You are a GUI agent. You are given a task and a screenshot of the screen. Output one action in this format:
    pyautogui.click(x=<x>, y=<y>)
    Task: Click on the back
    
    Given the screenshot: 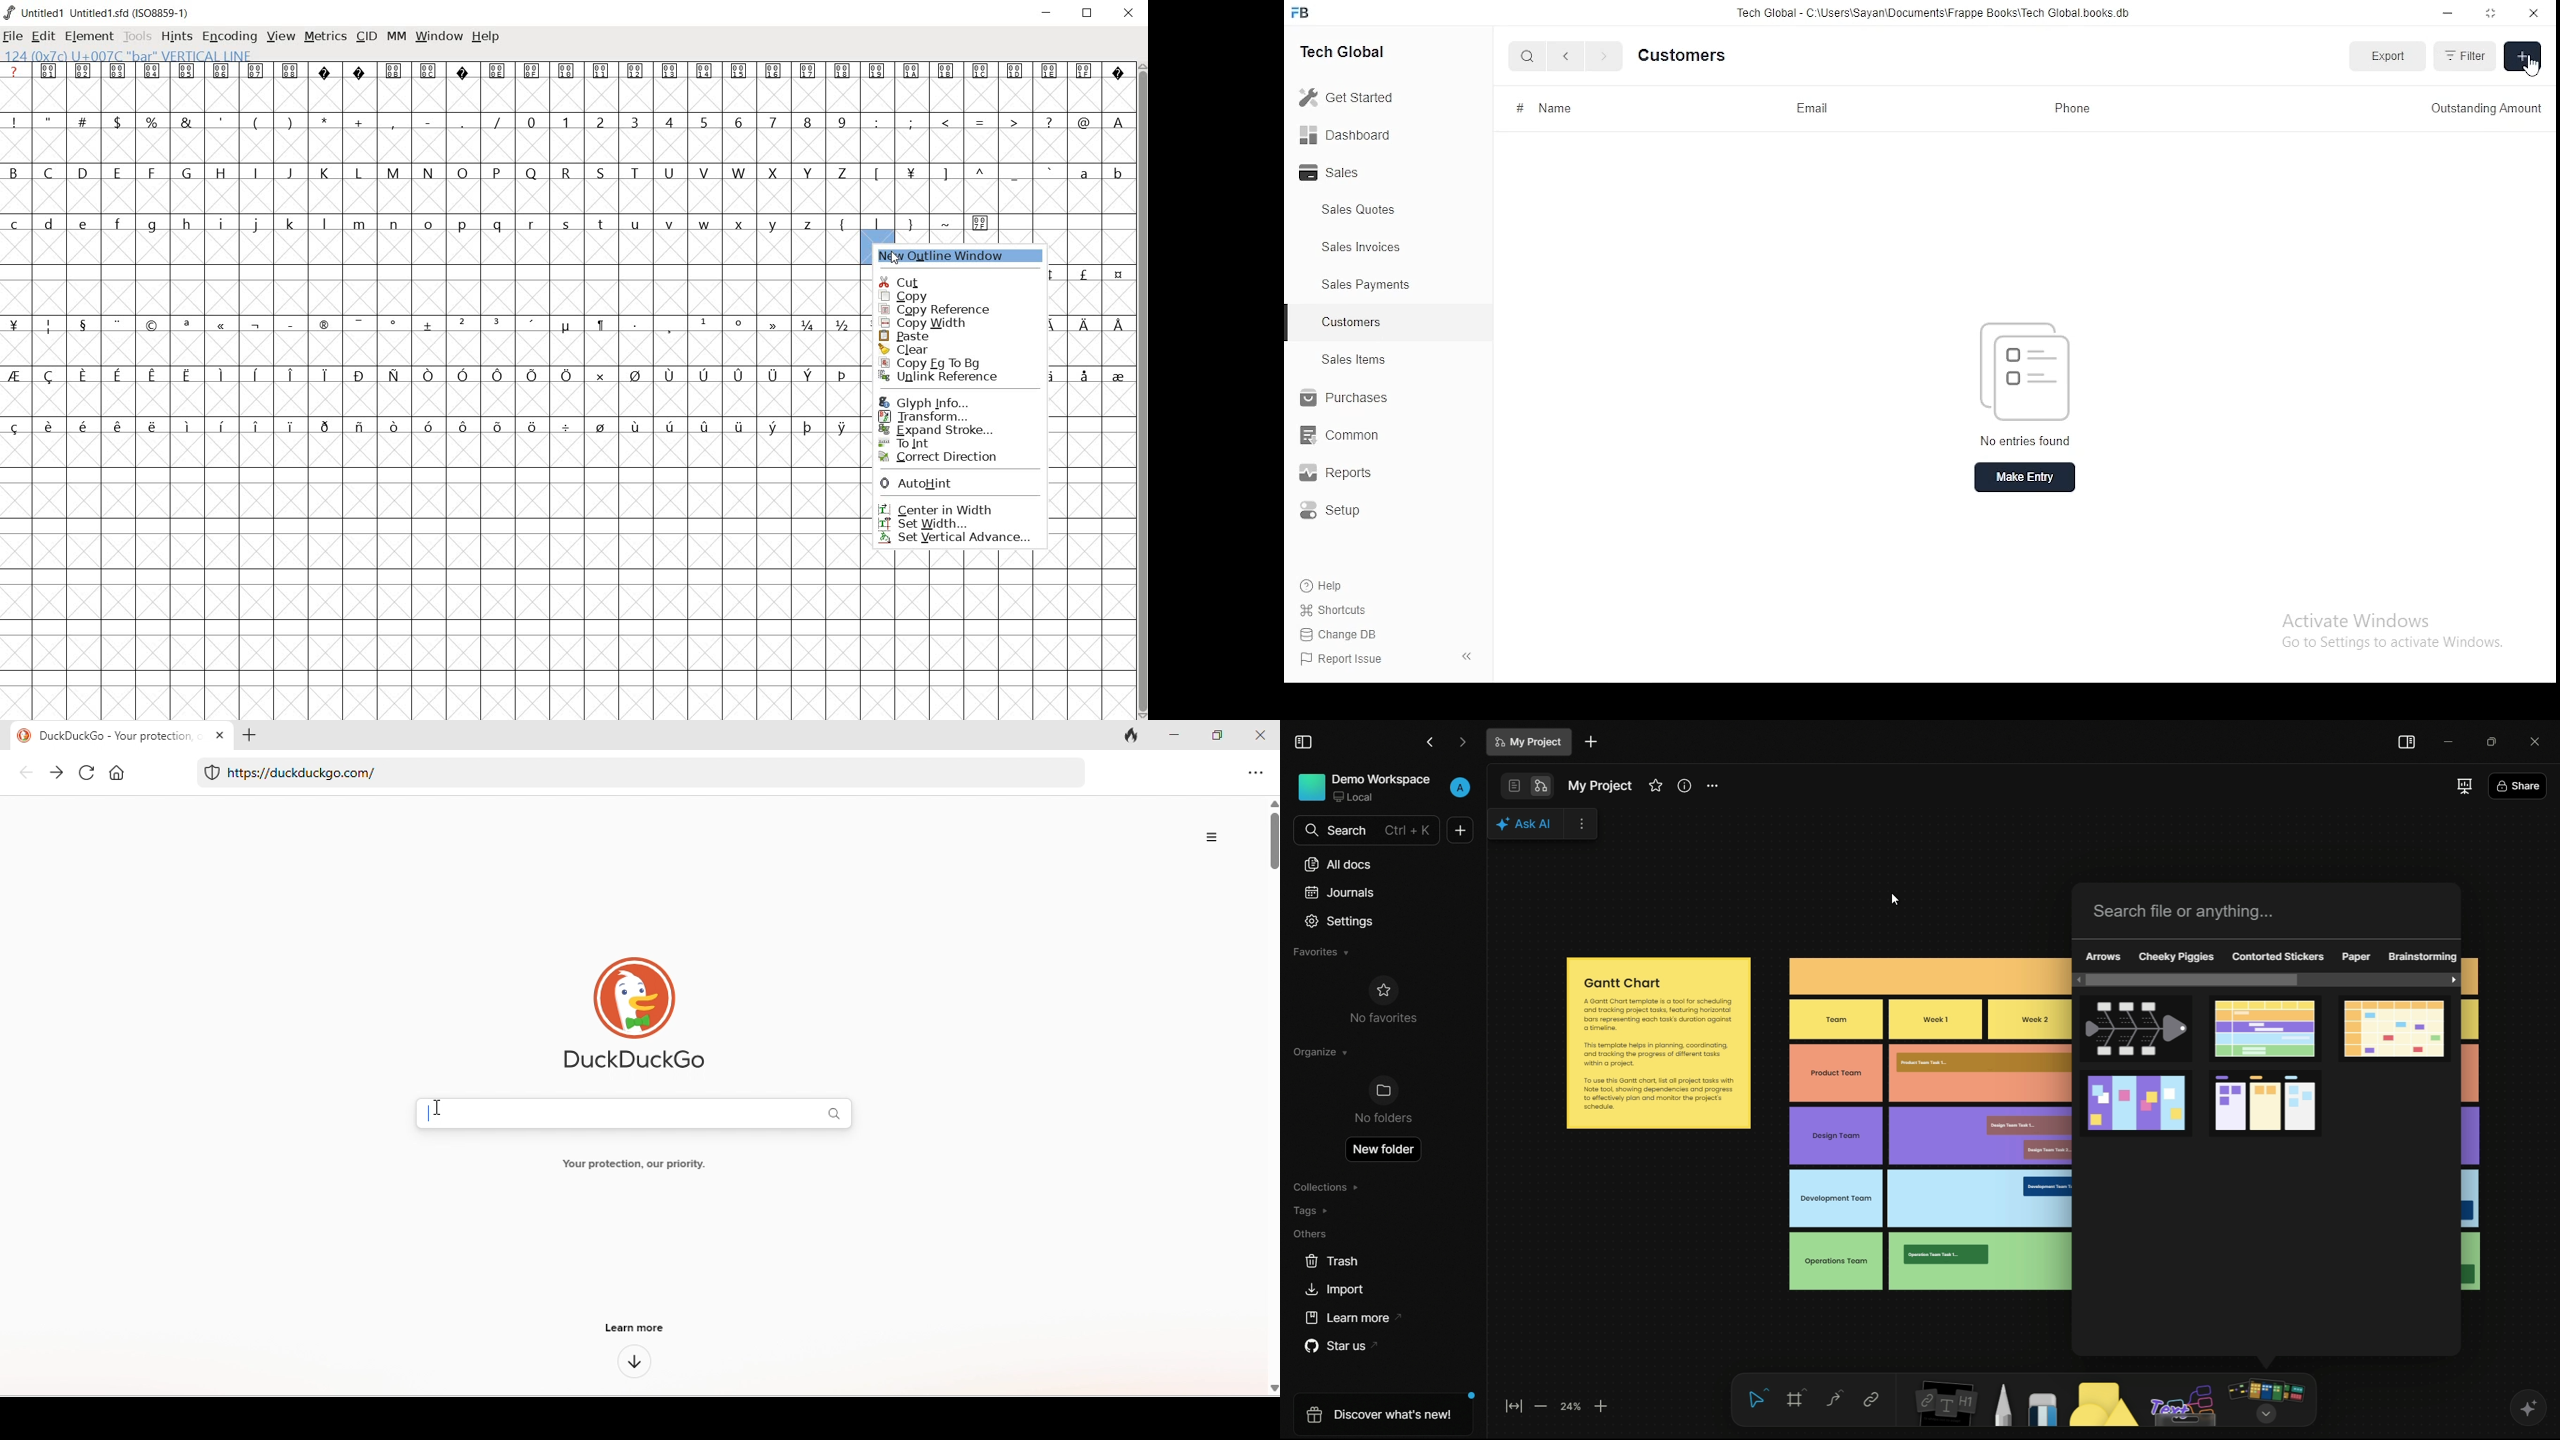 What is the action you would take?
    pyautogui.click(x=1430, y=741)
    